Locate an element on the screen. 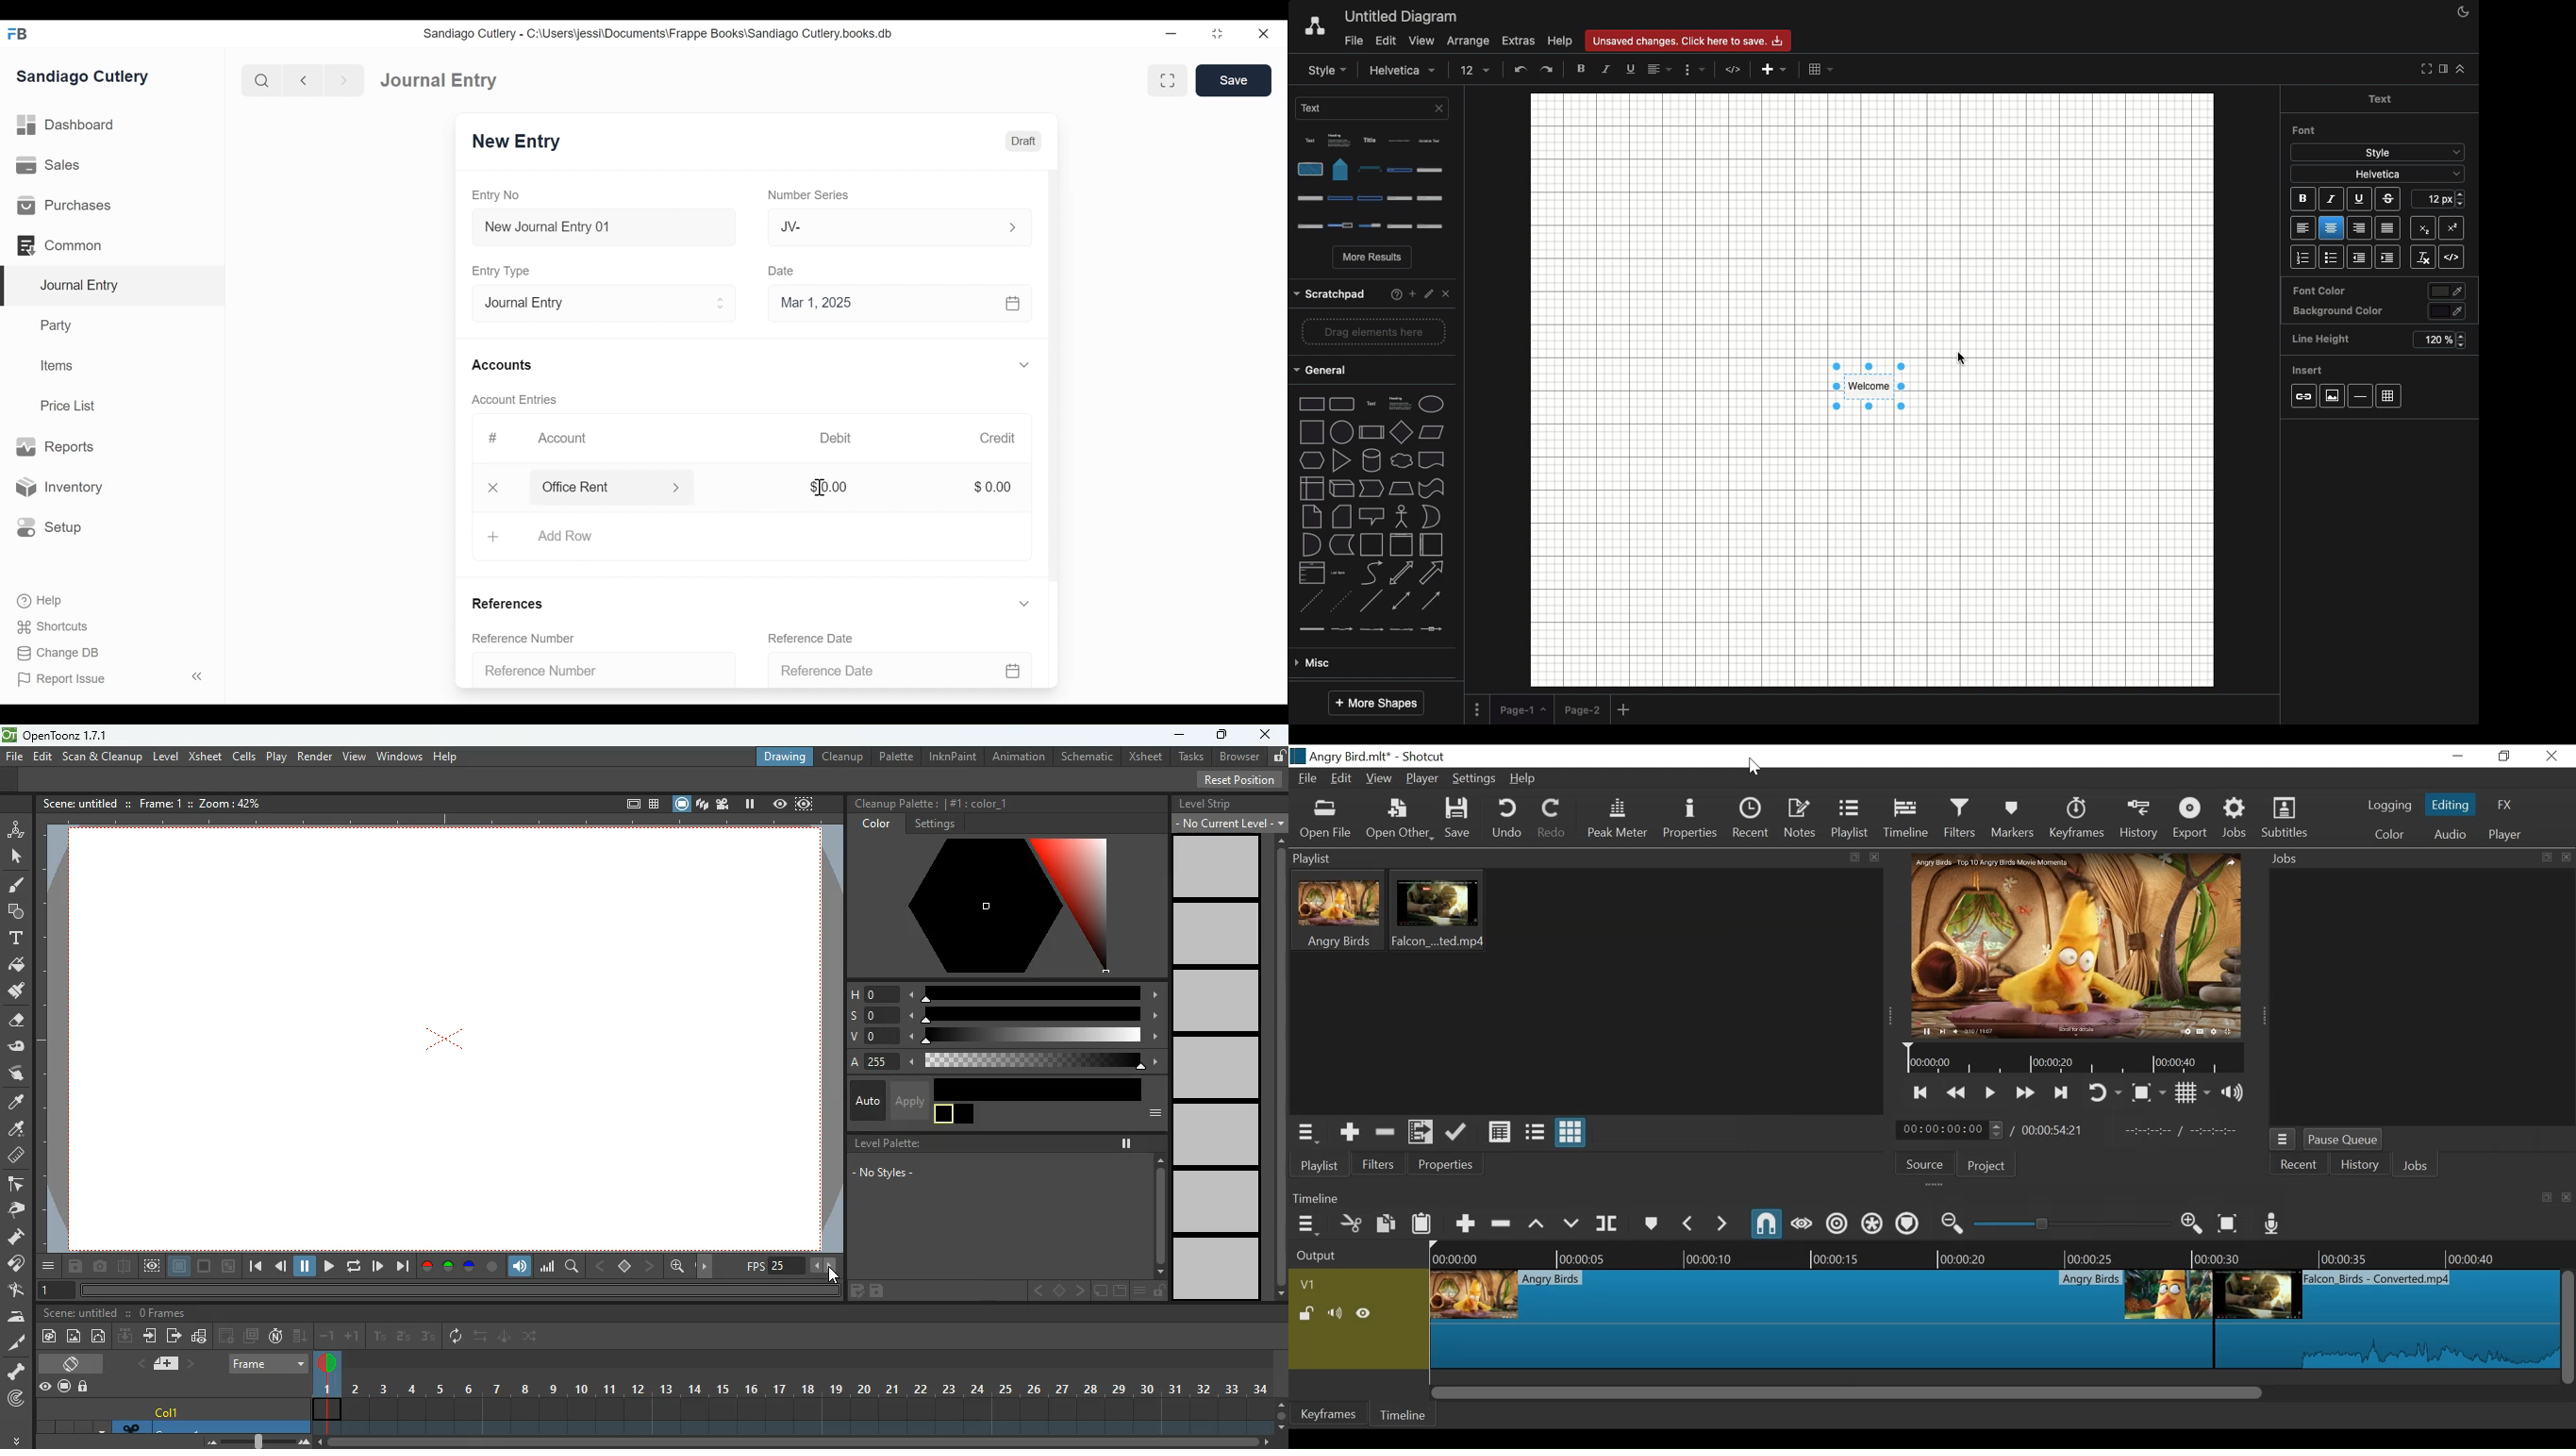 Image resolution: width=2576 pixels, height=1456 pixels. Cut is located at coordinates (1351, 1224).